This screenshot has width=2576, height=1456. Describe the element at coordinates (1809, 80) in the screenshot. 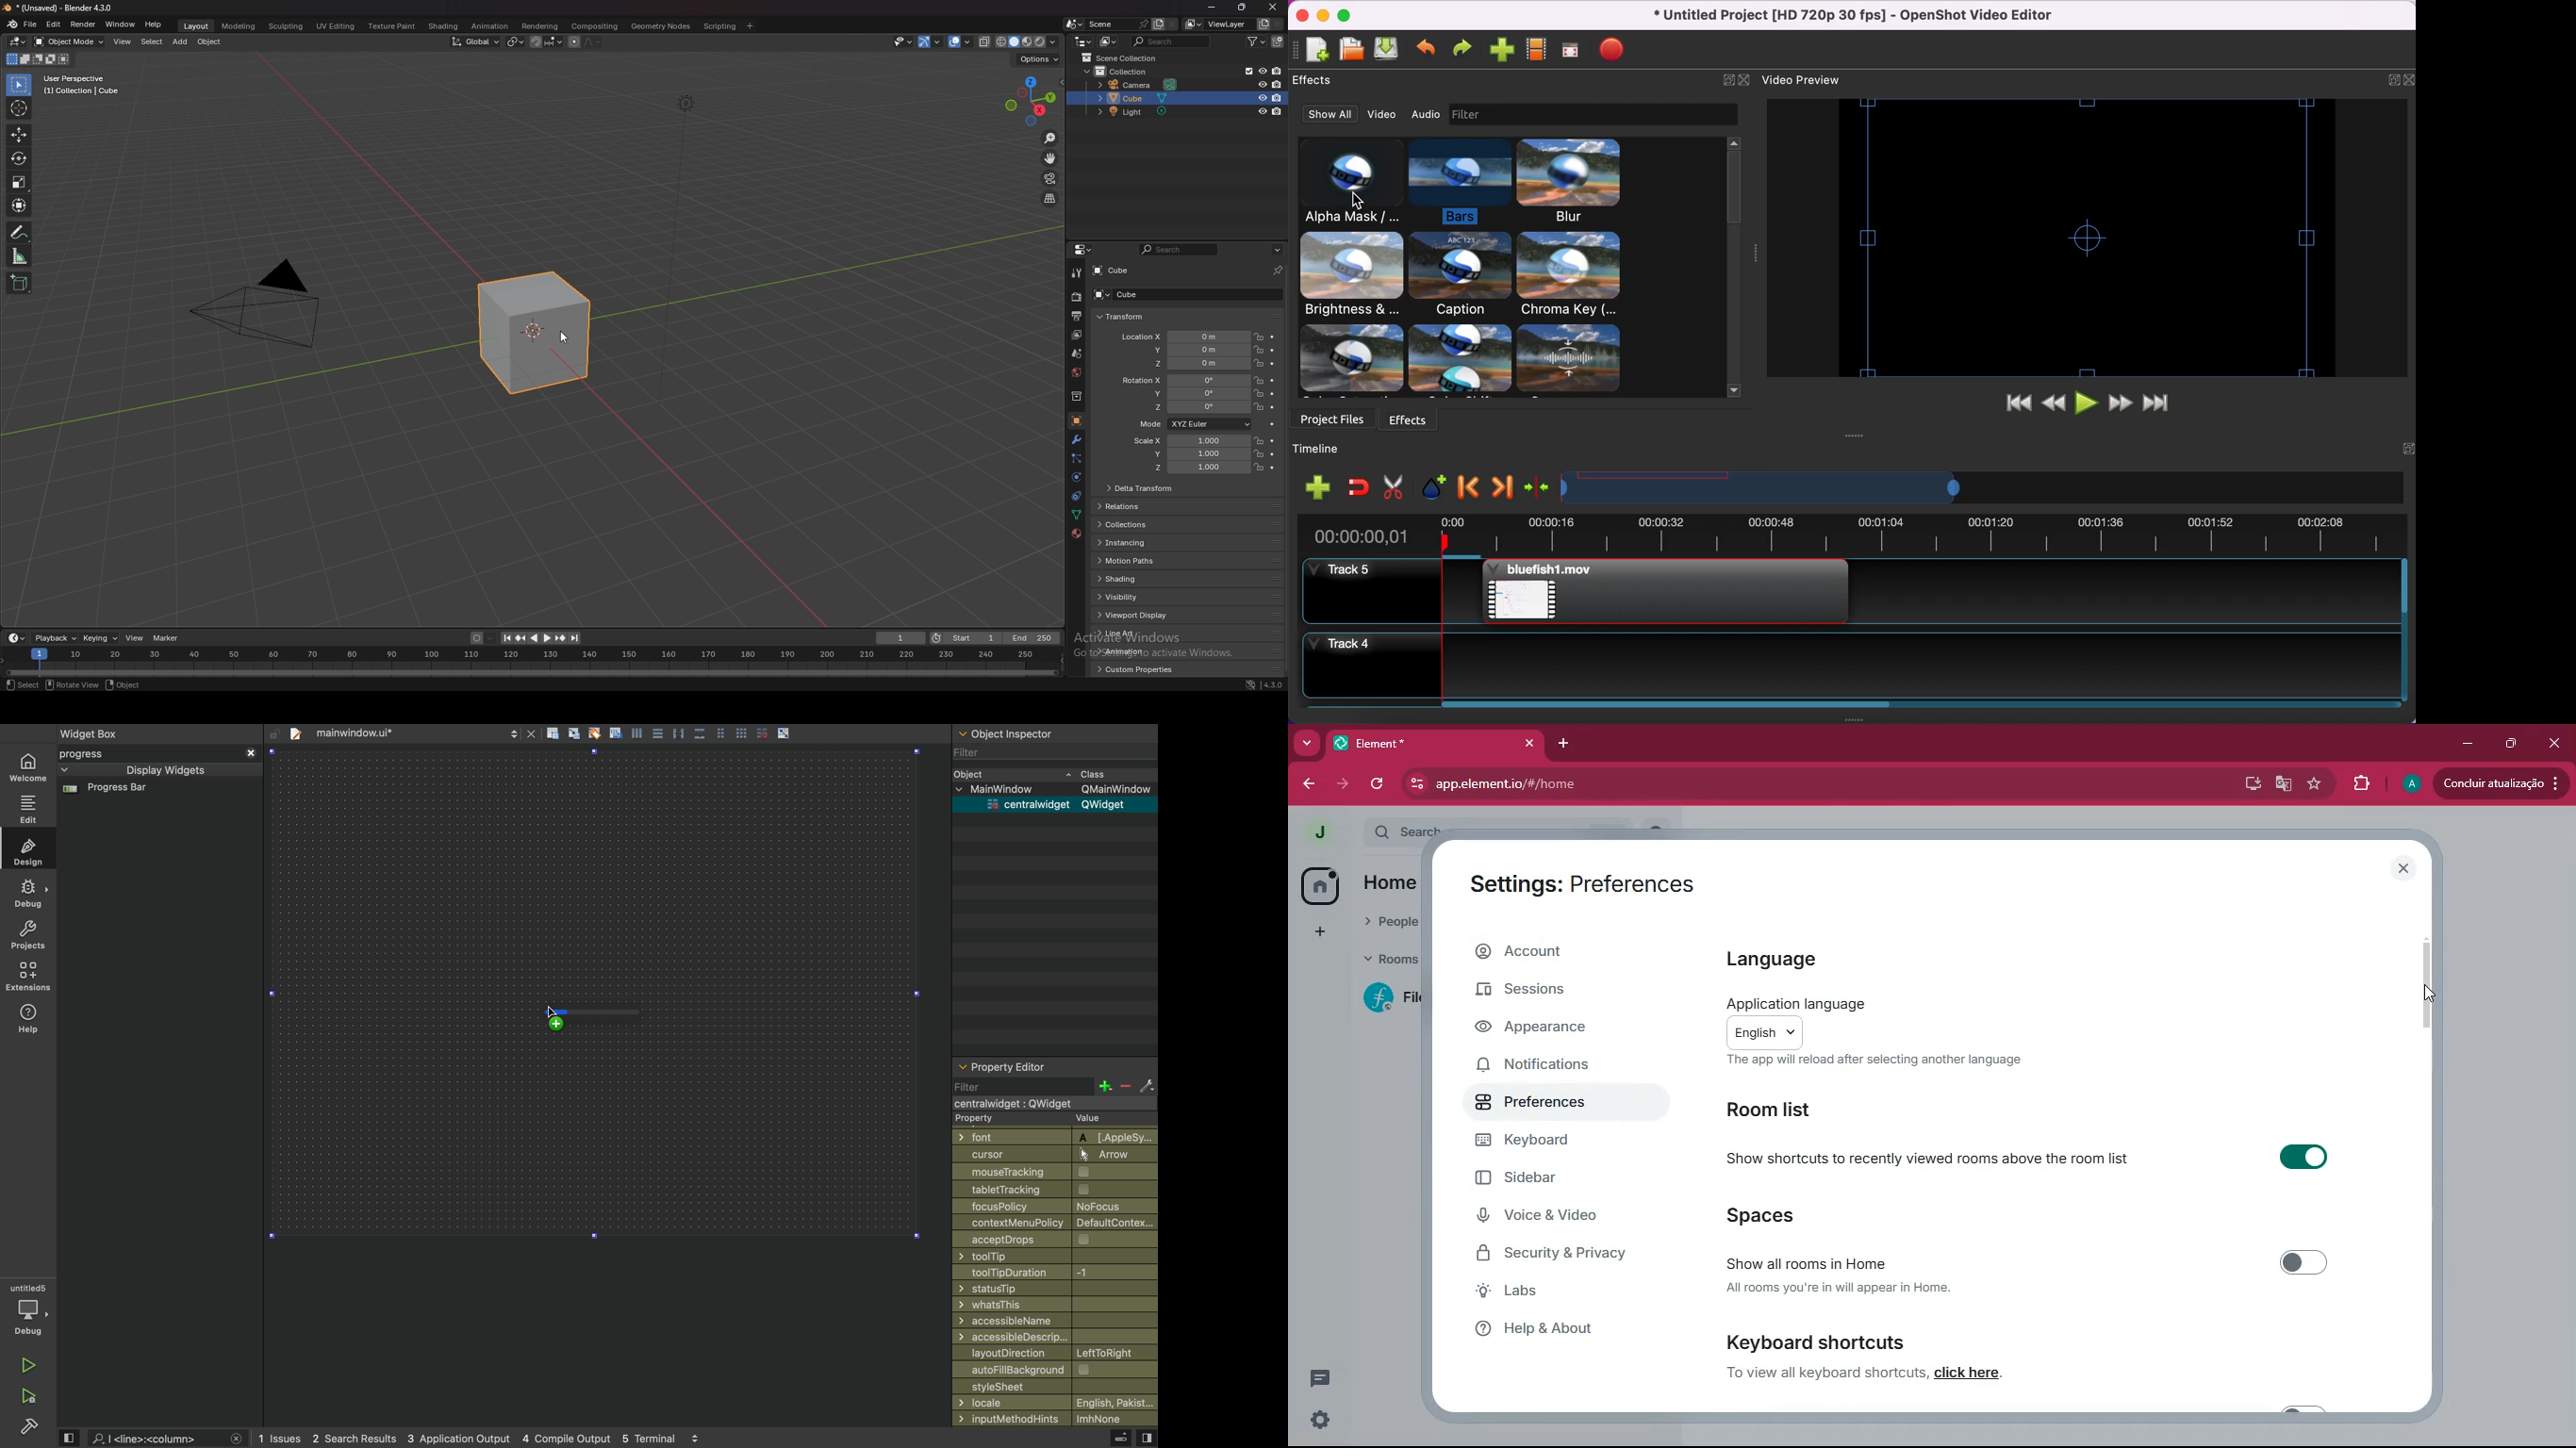

I see `video preview` at that location.